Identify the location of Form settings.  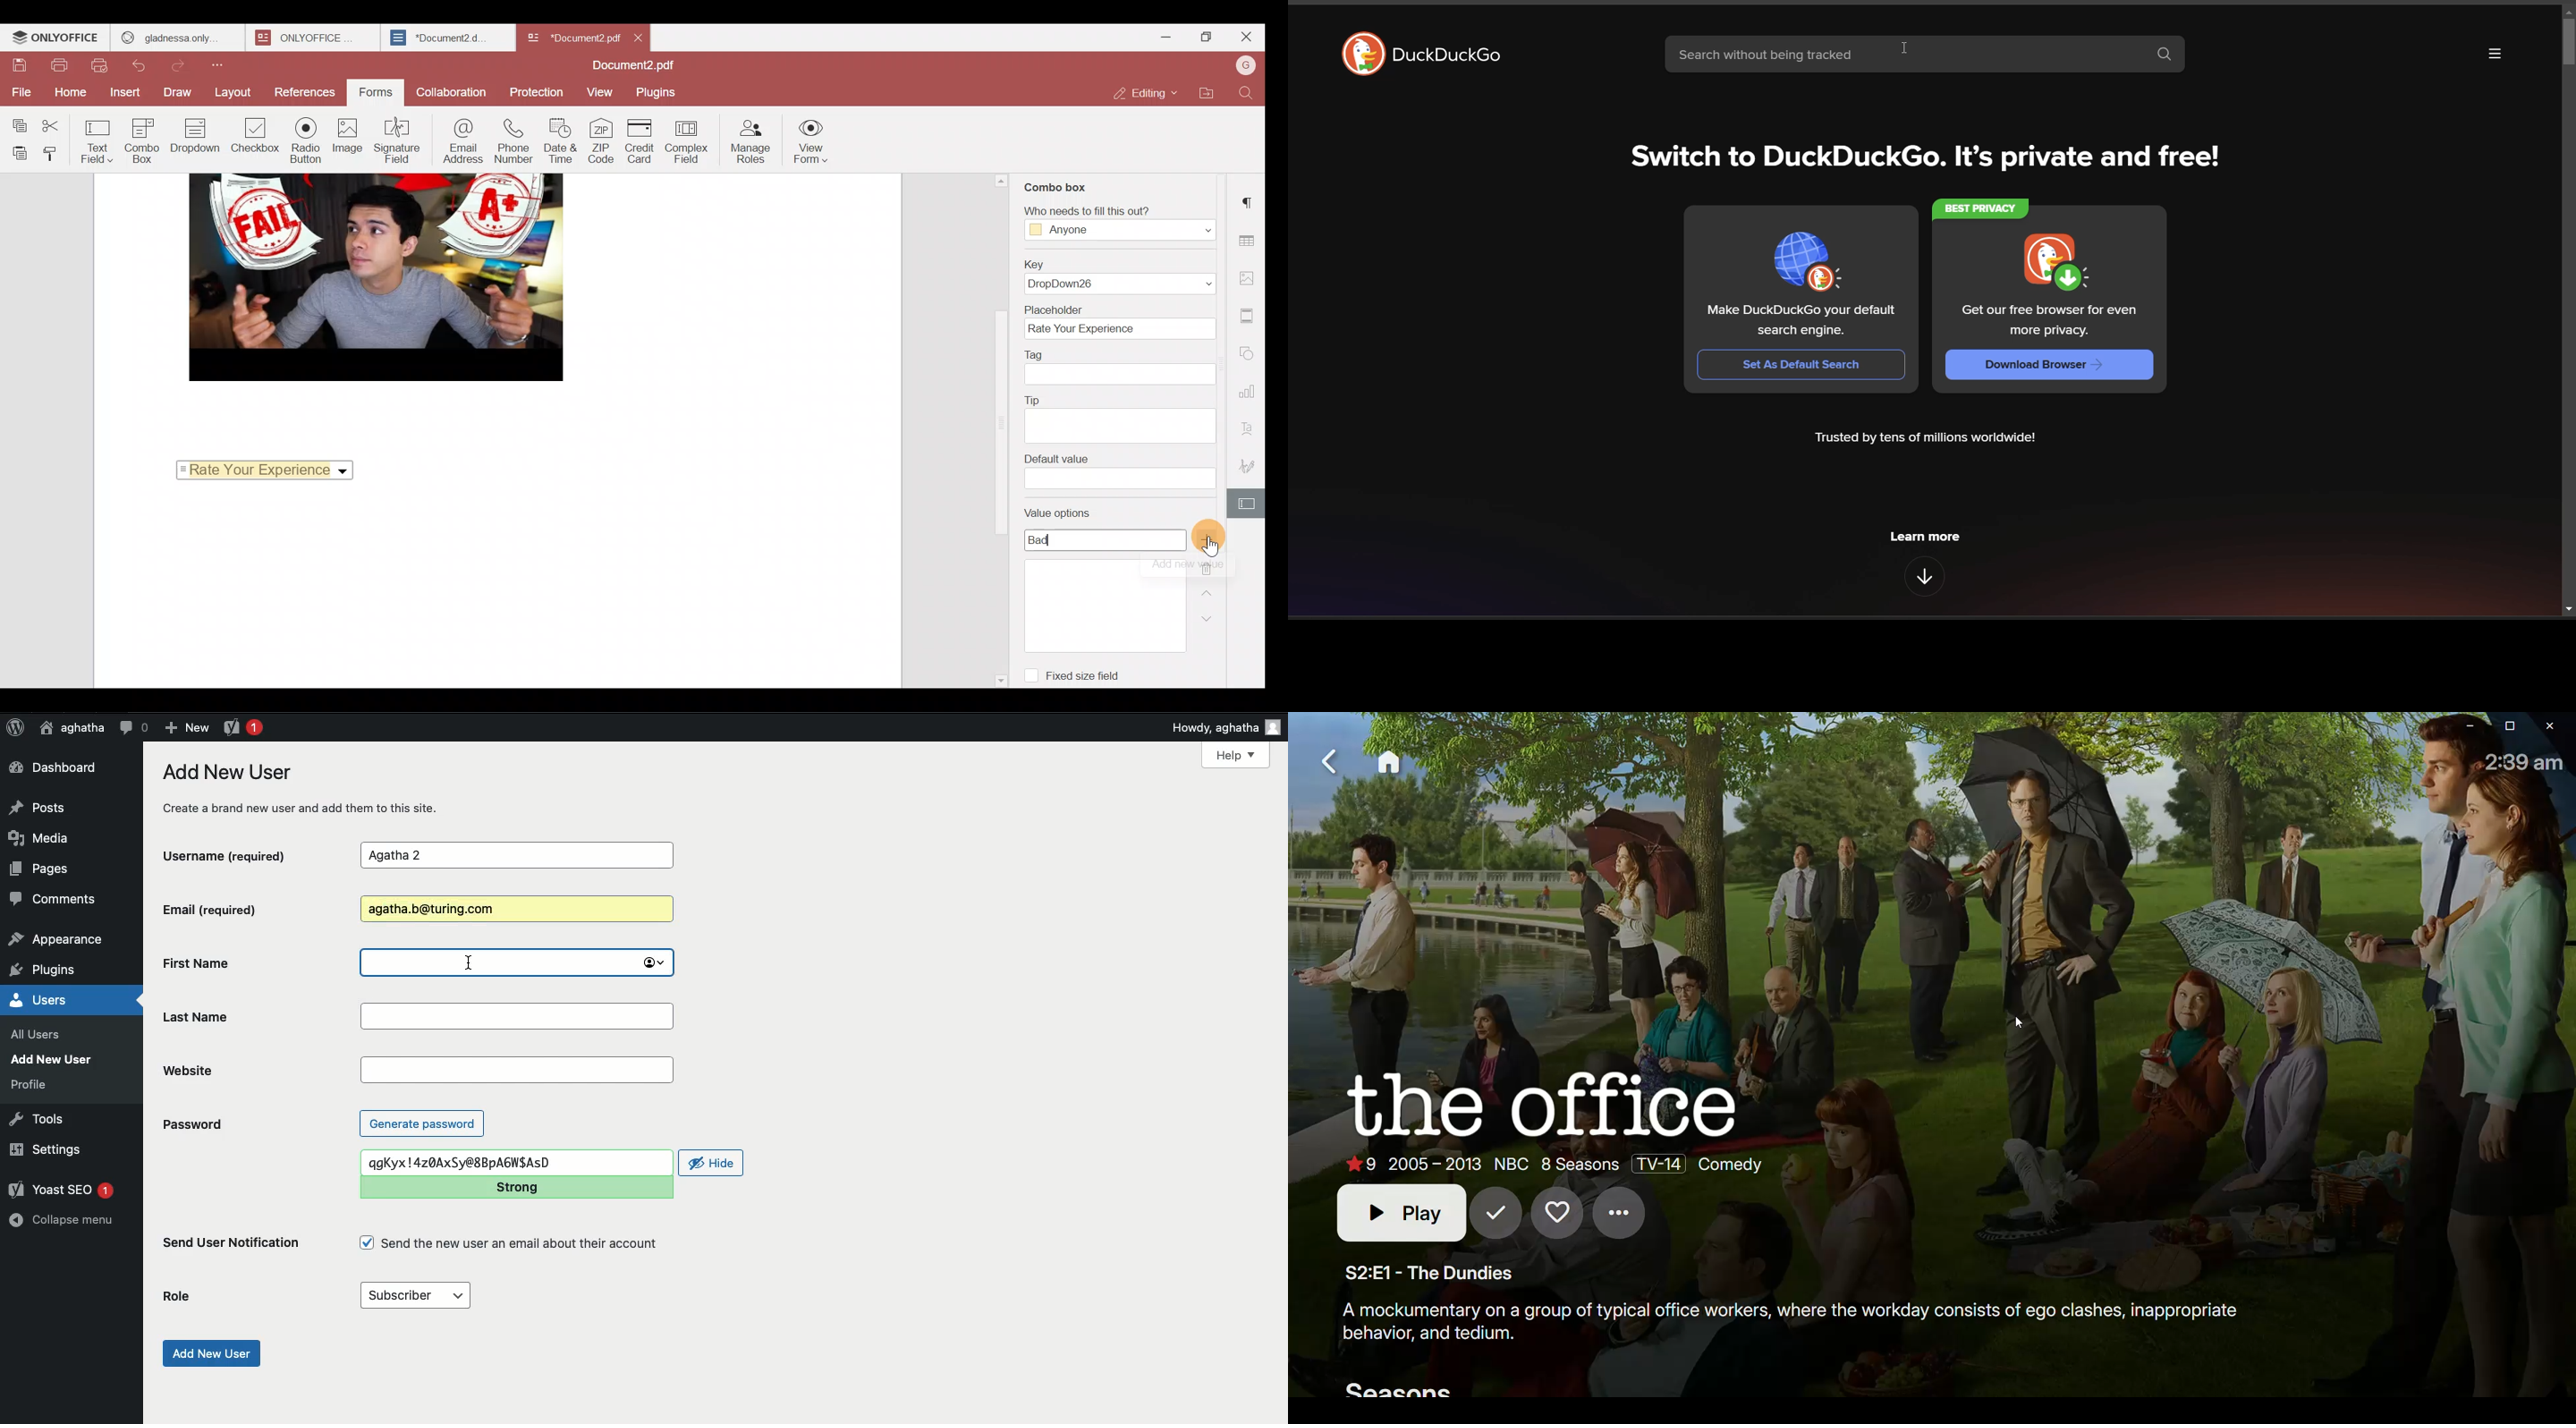
(1247, 503).